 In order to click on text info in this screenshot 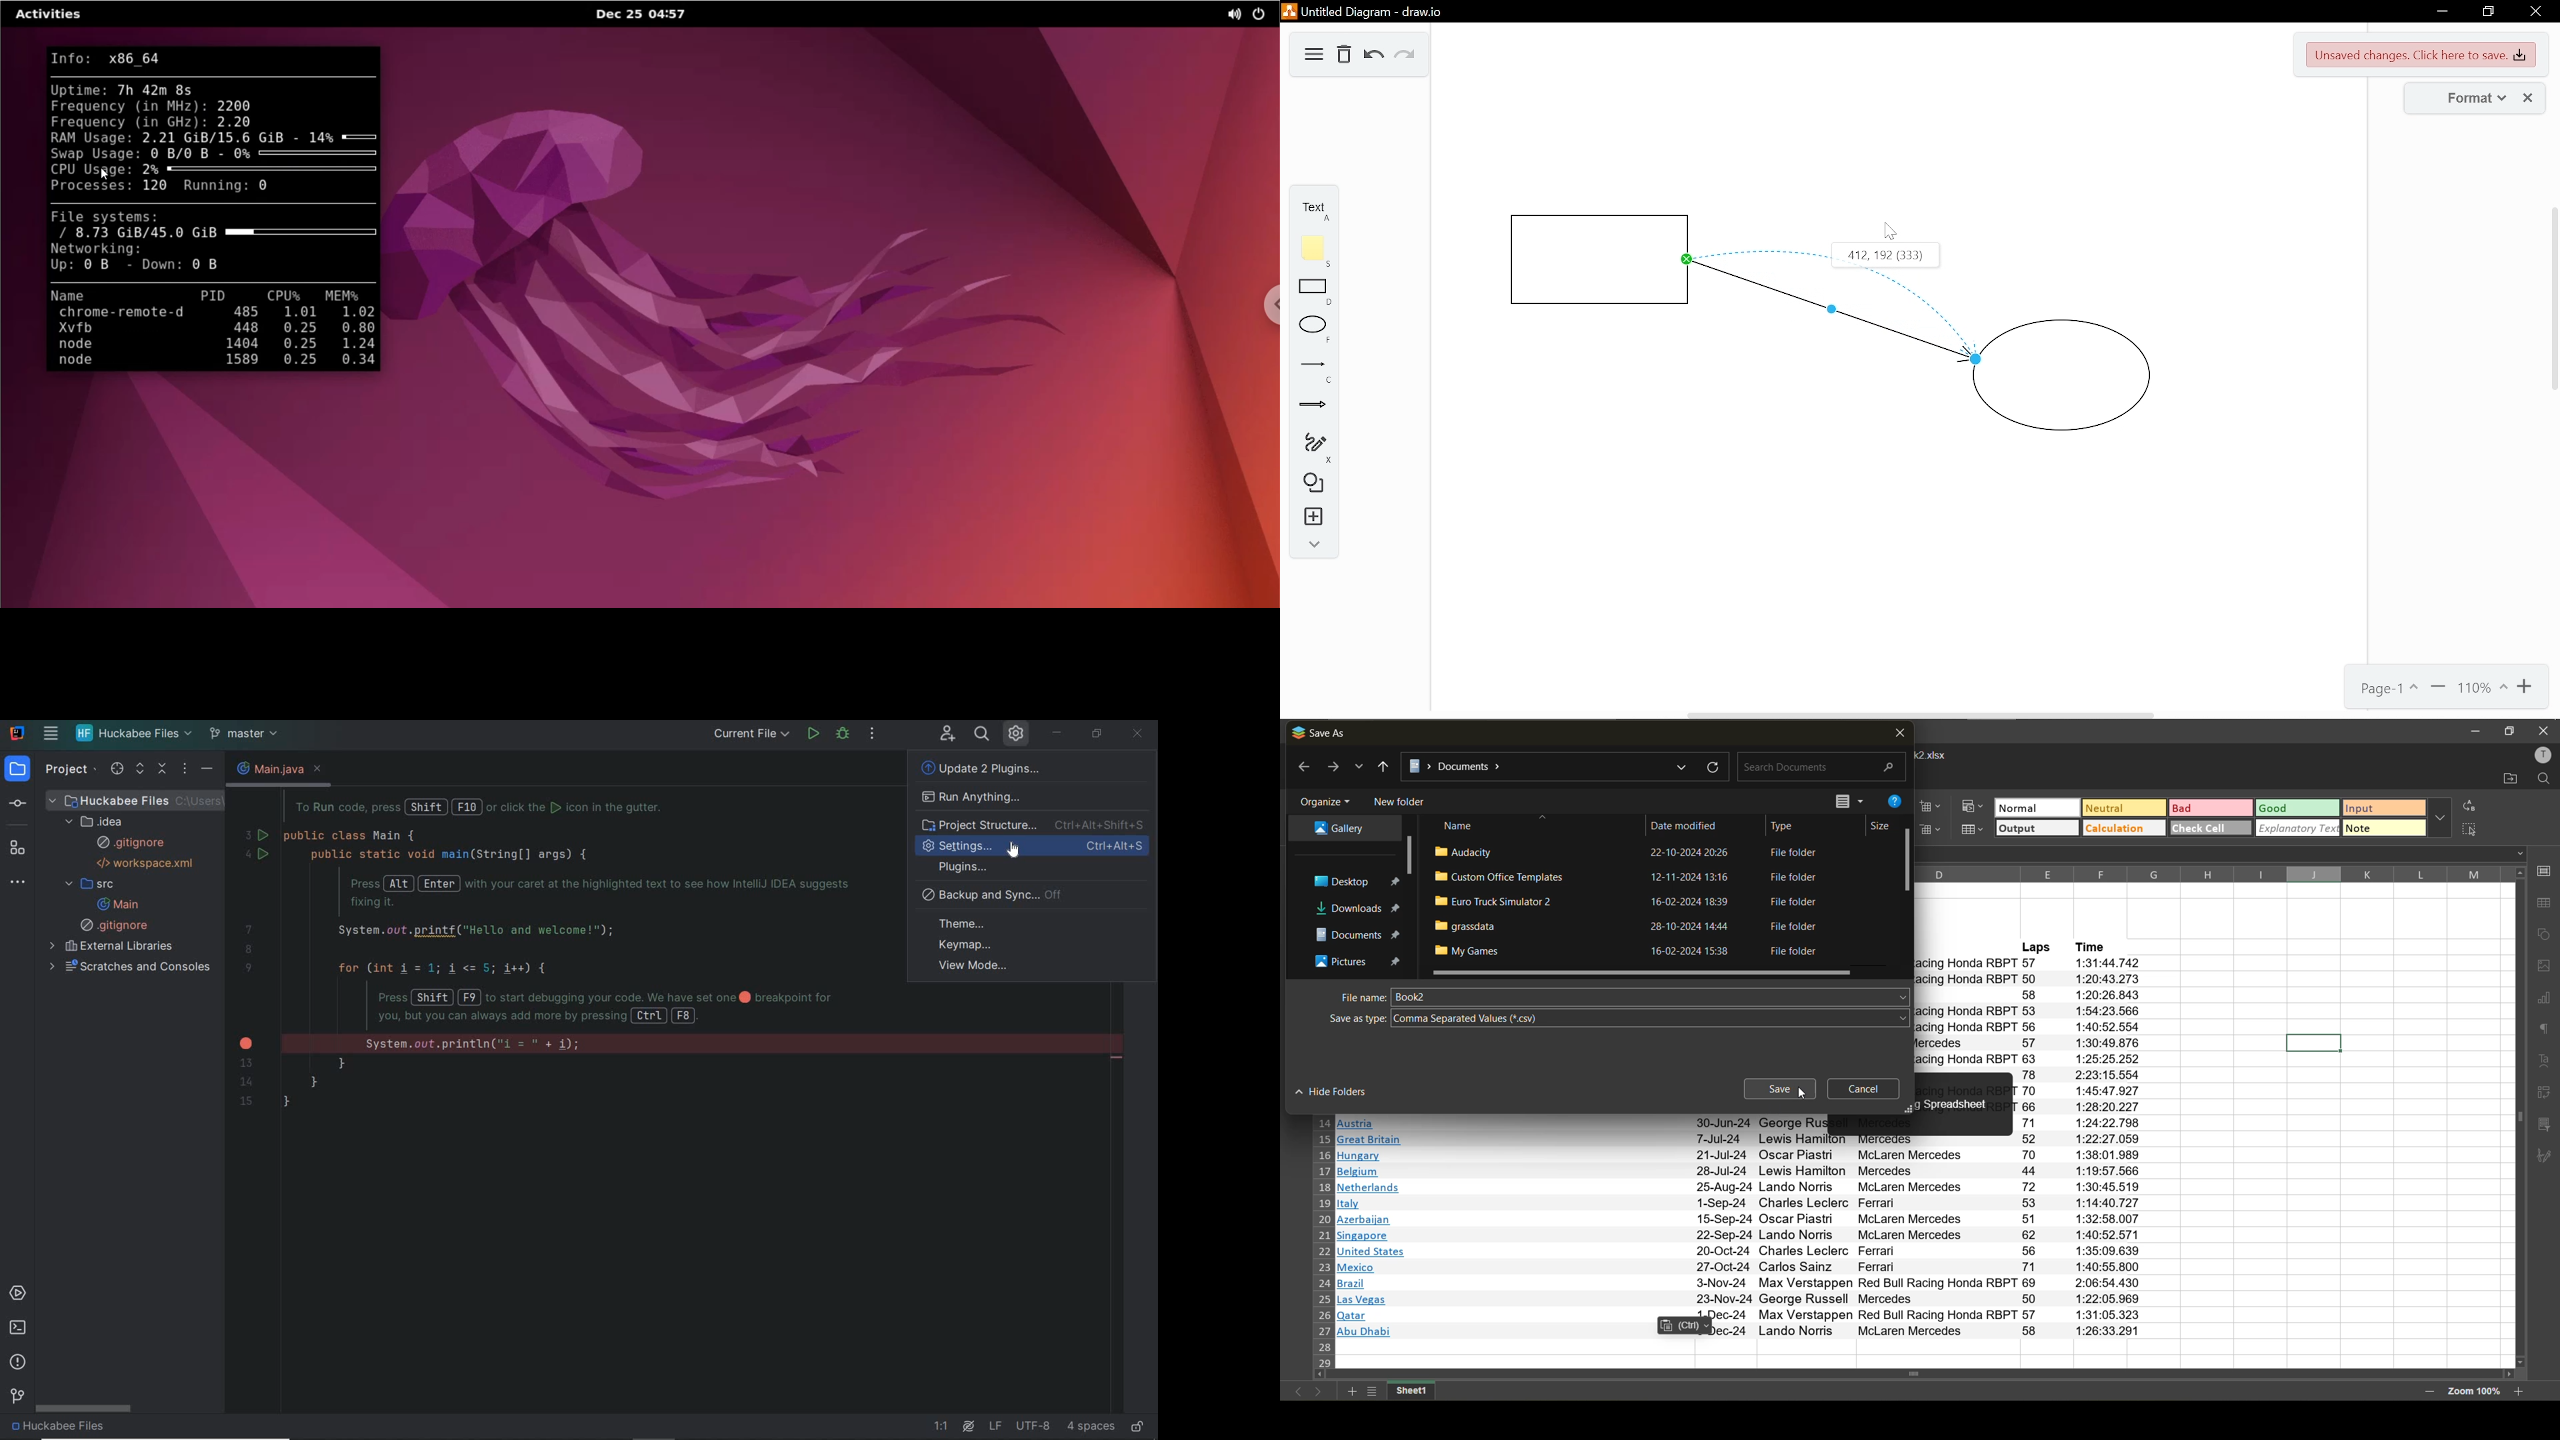, I will do `click(1745, 1268)`.